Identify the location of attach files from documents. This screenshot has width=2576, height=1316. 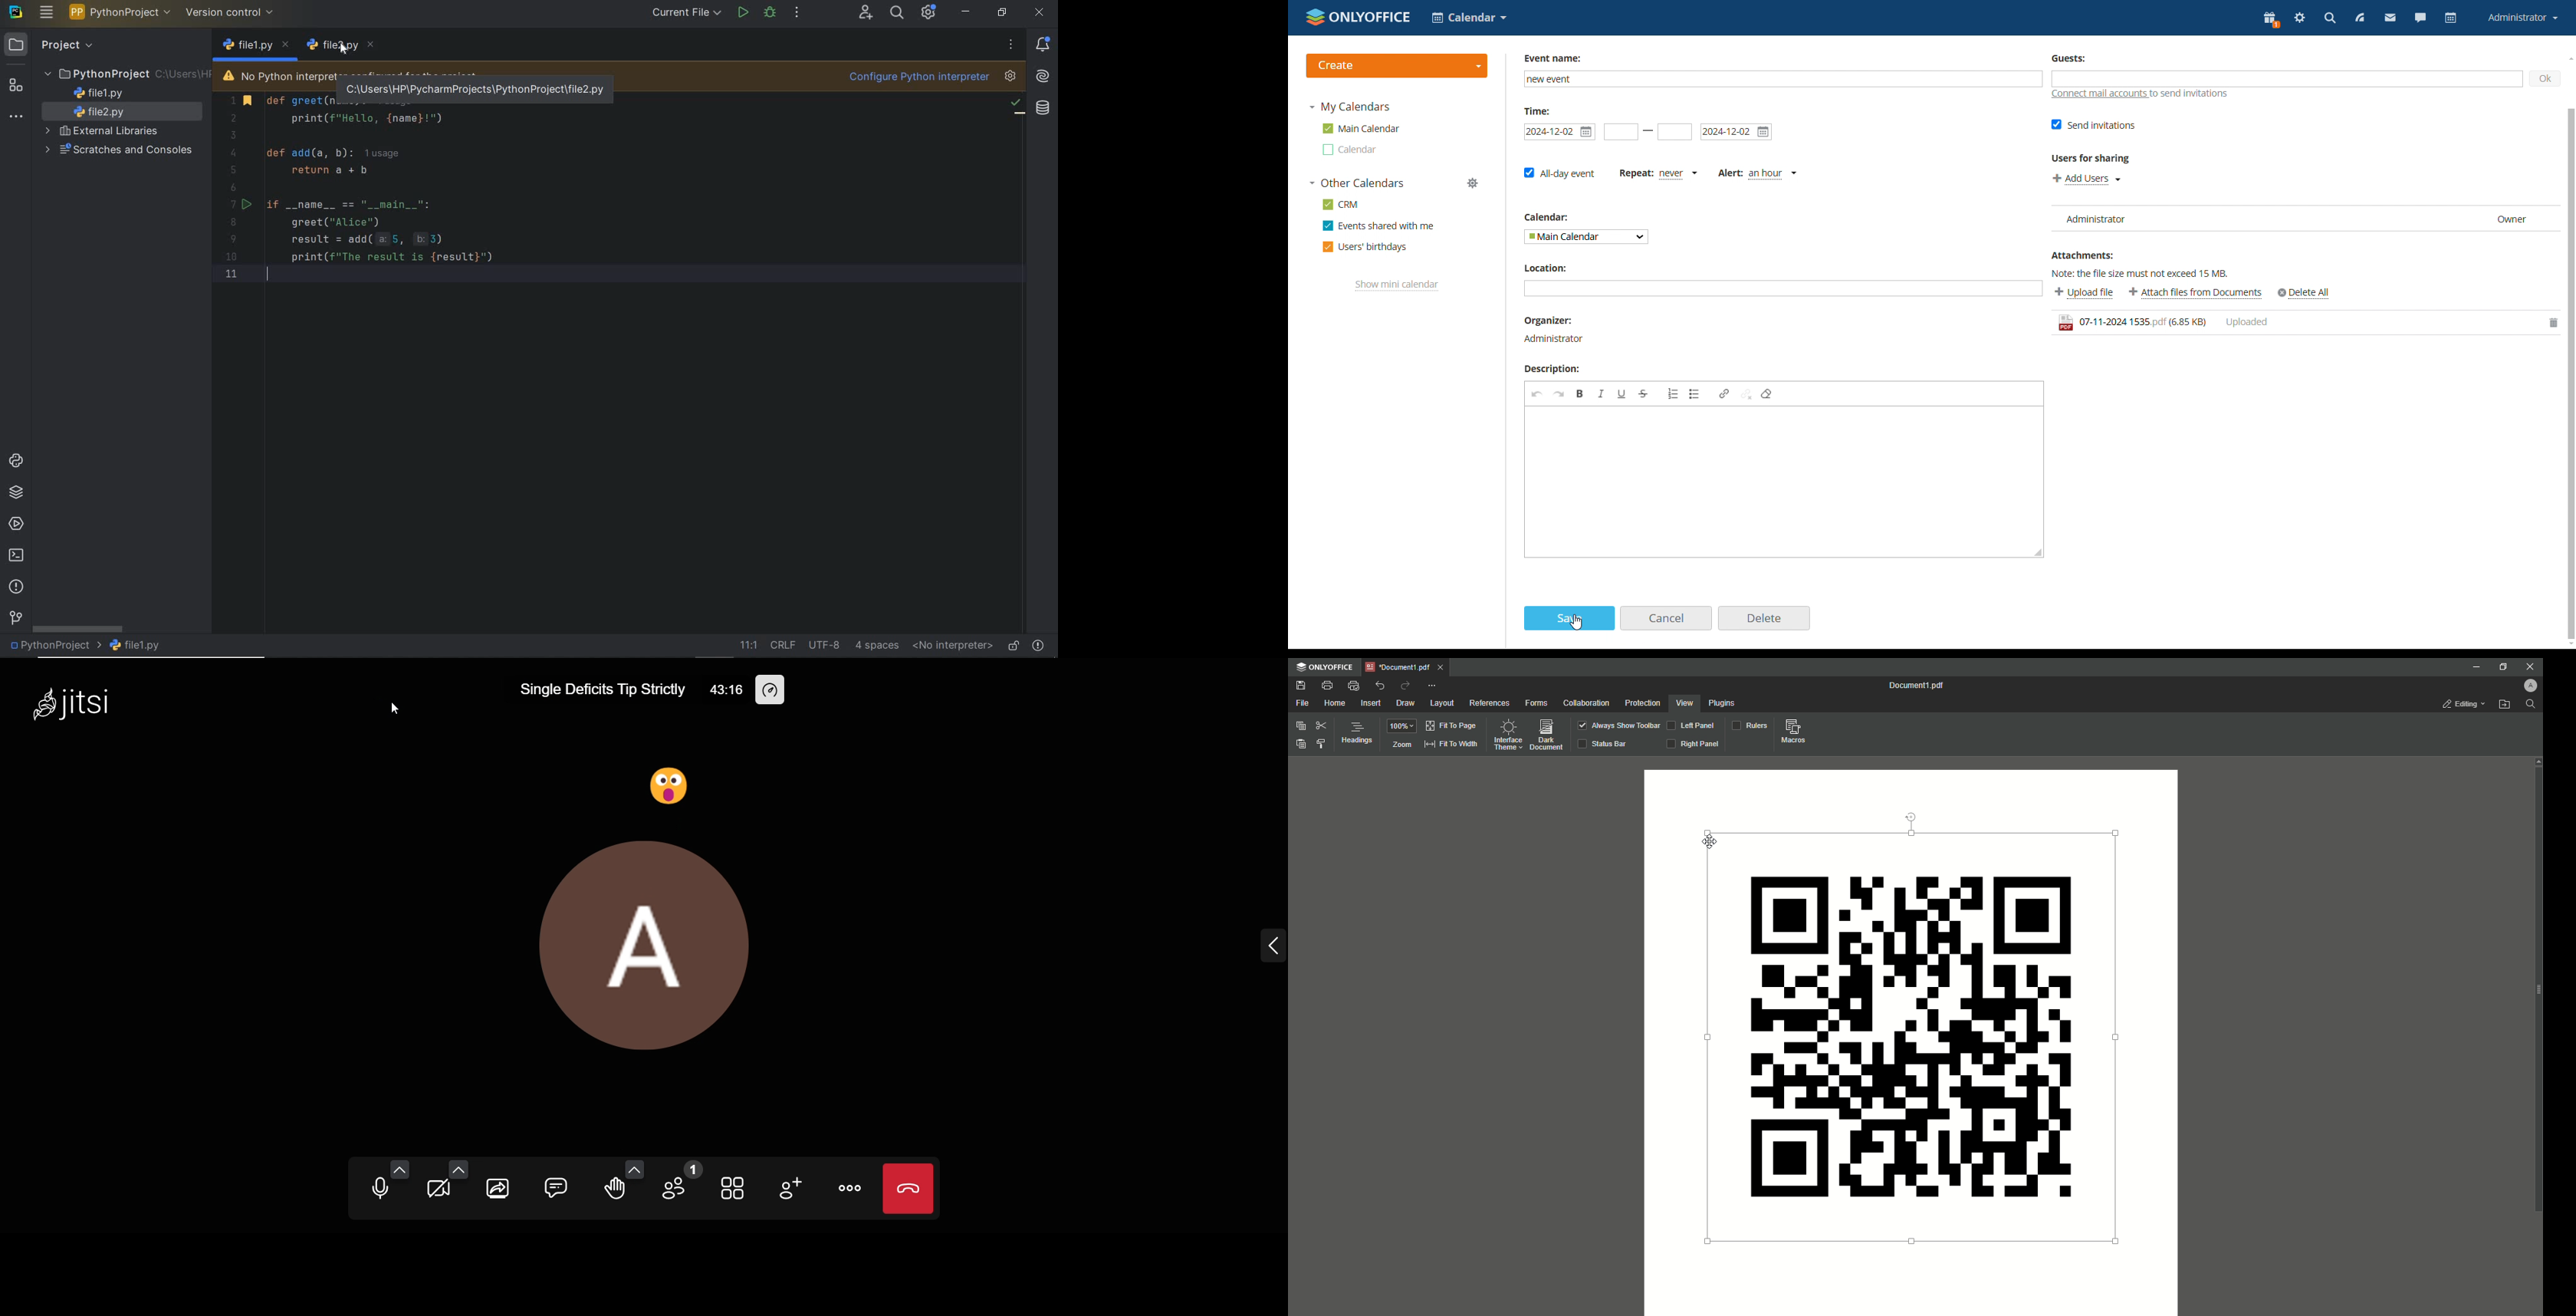
(2195, 293).